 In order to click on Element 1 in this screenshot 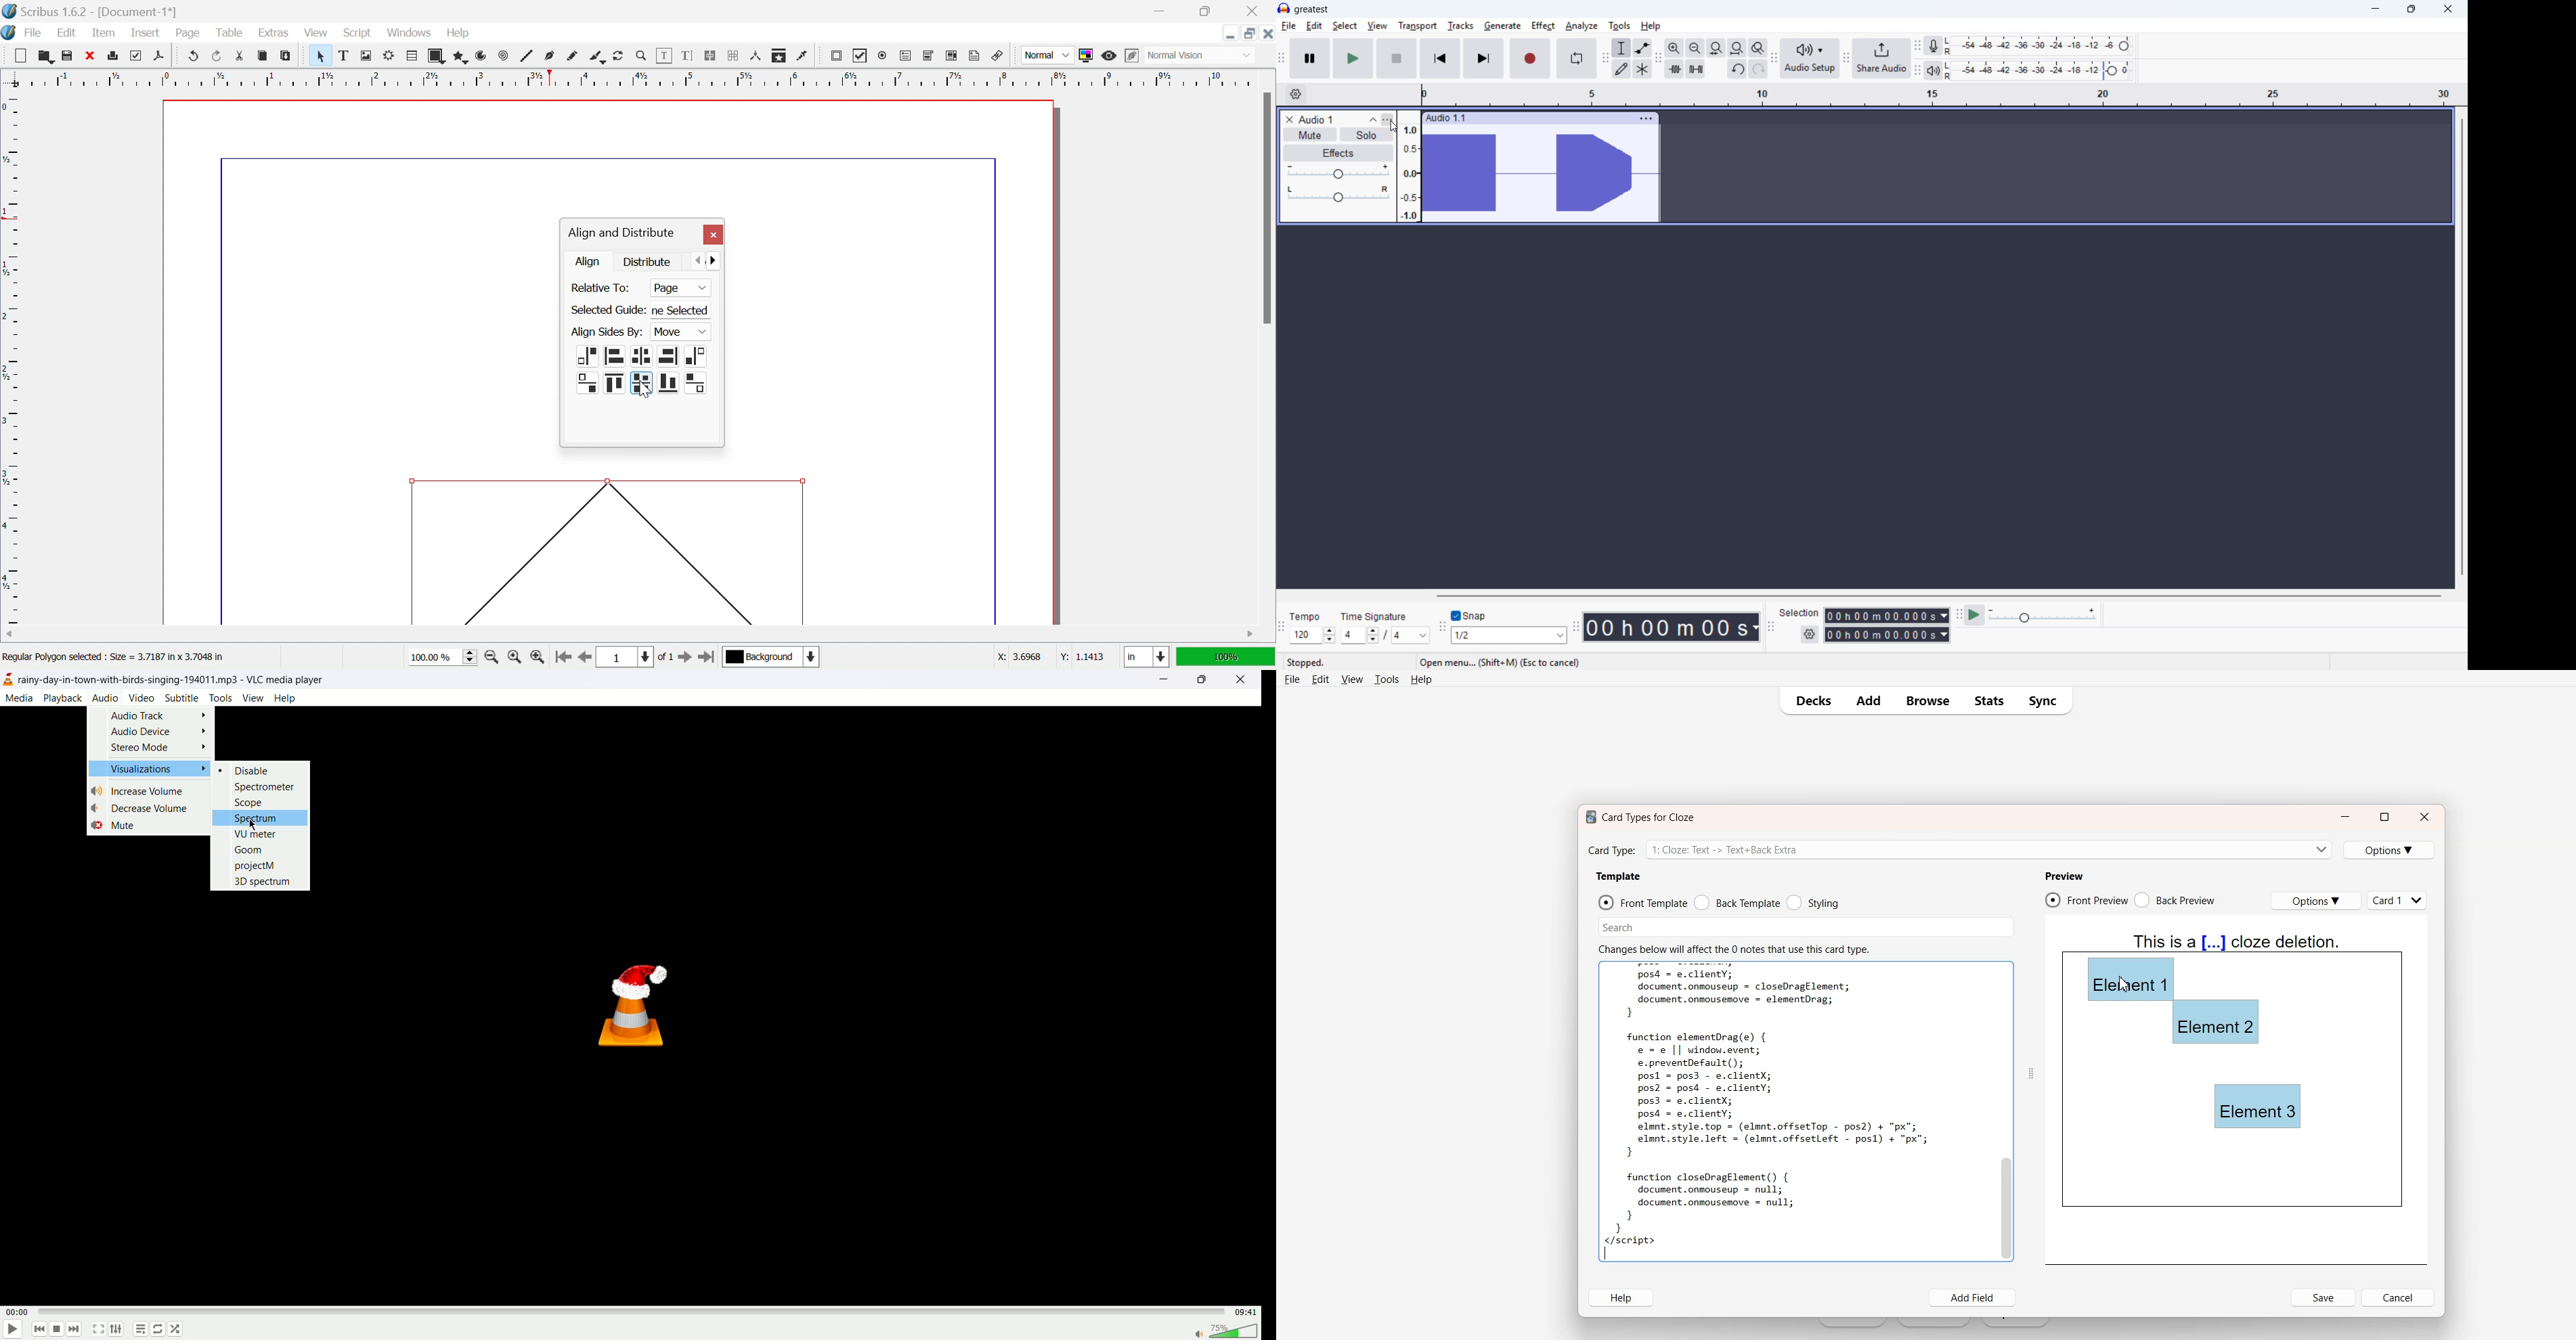, I will do `click(2129, 978)`.